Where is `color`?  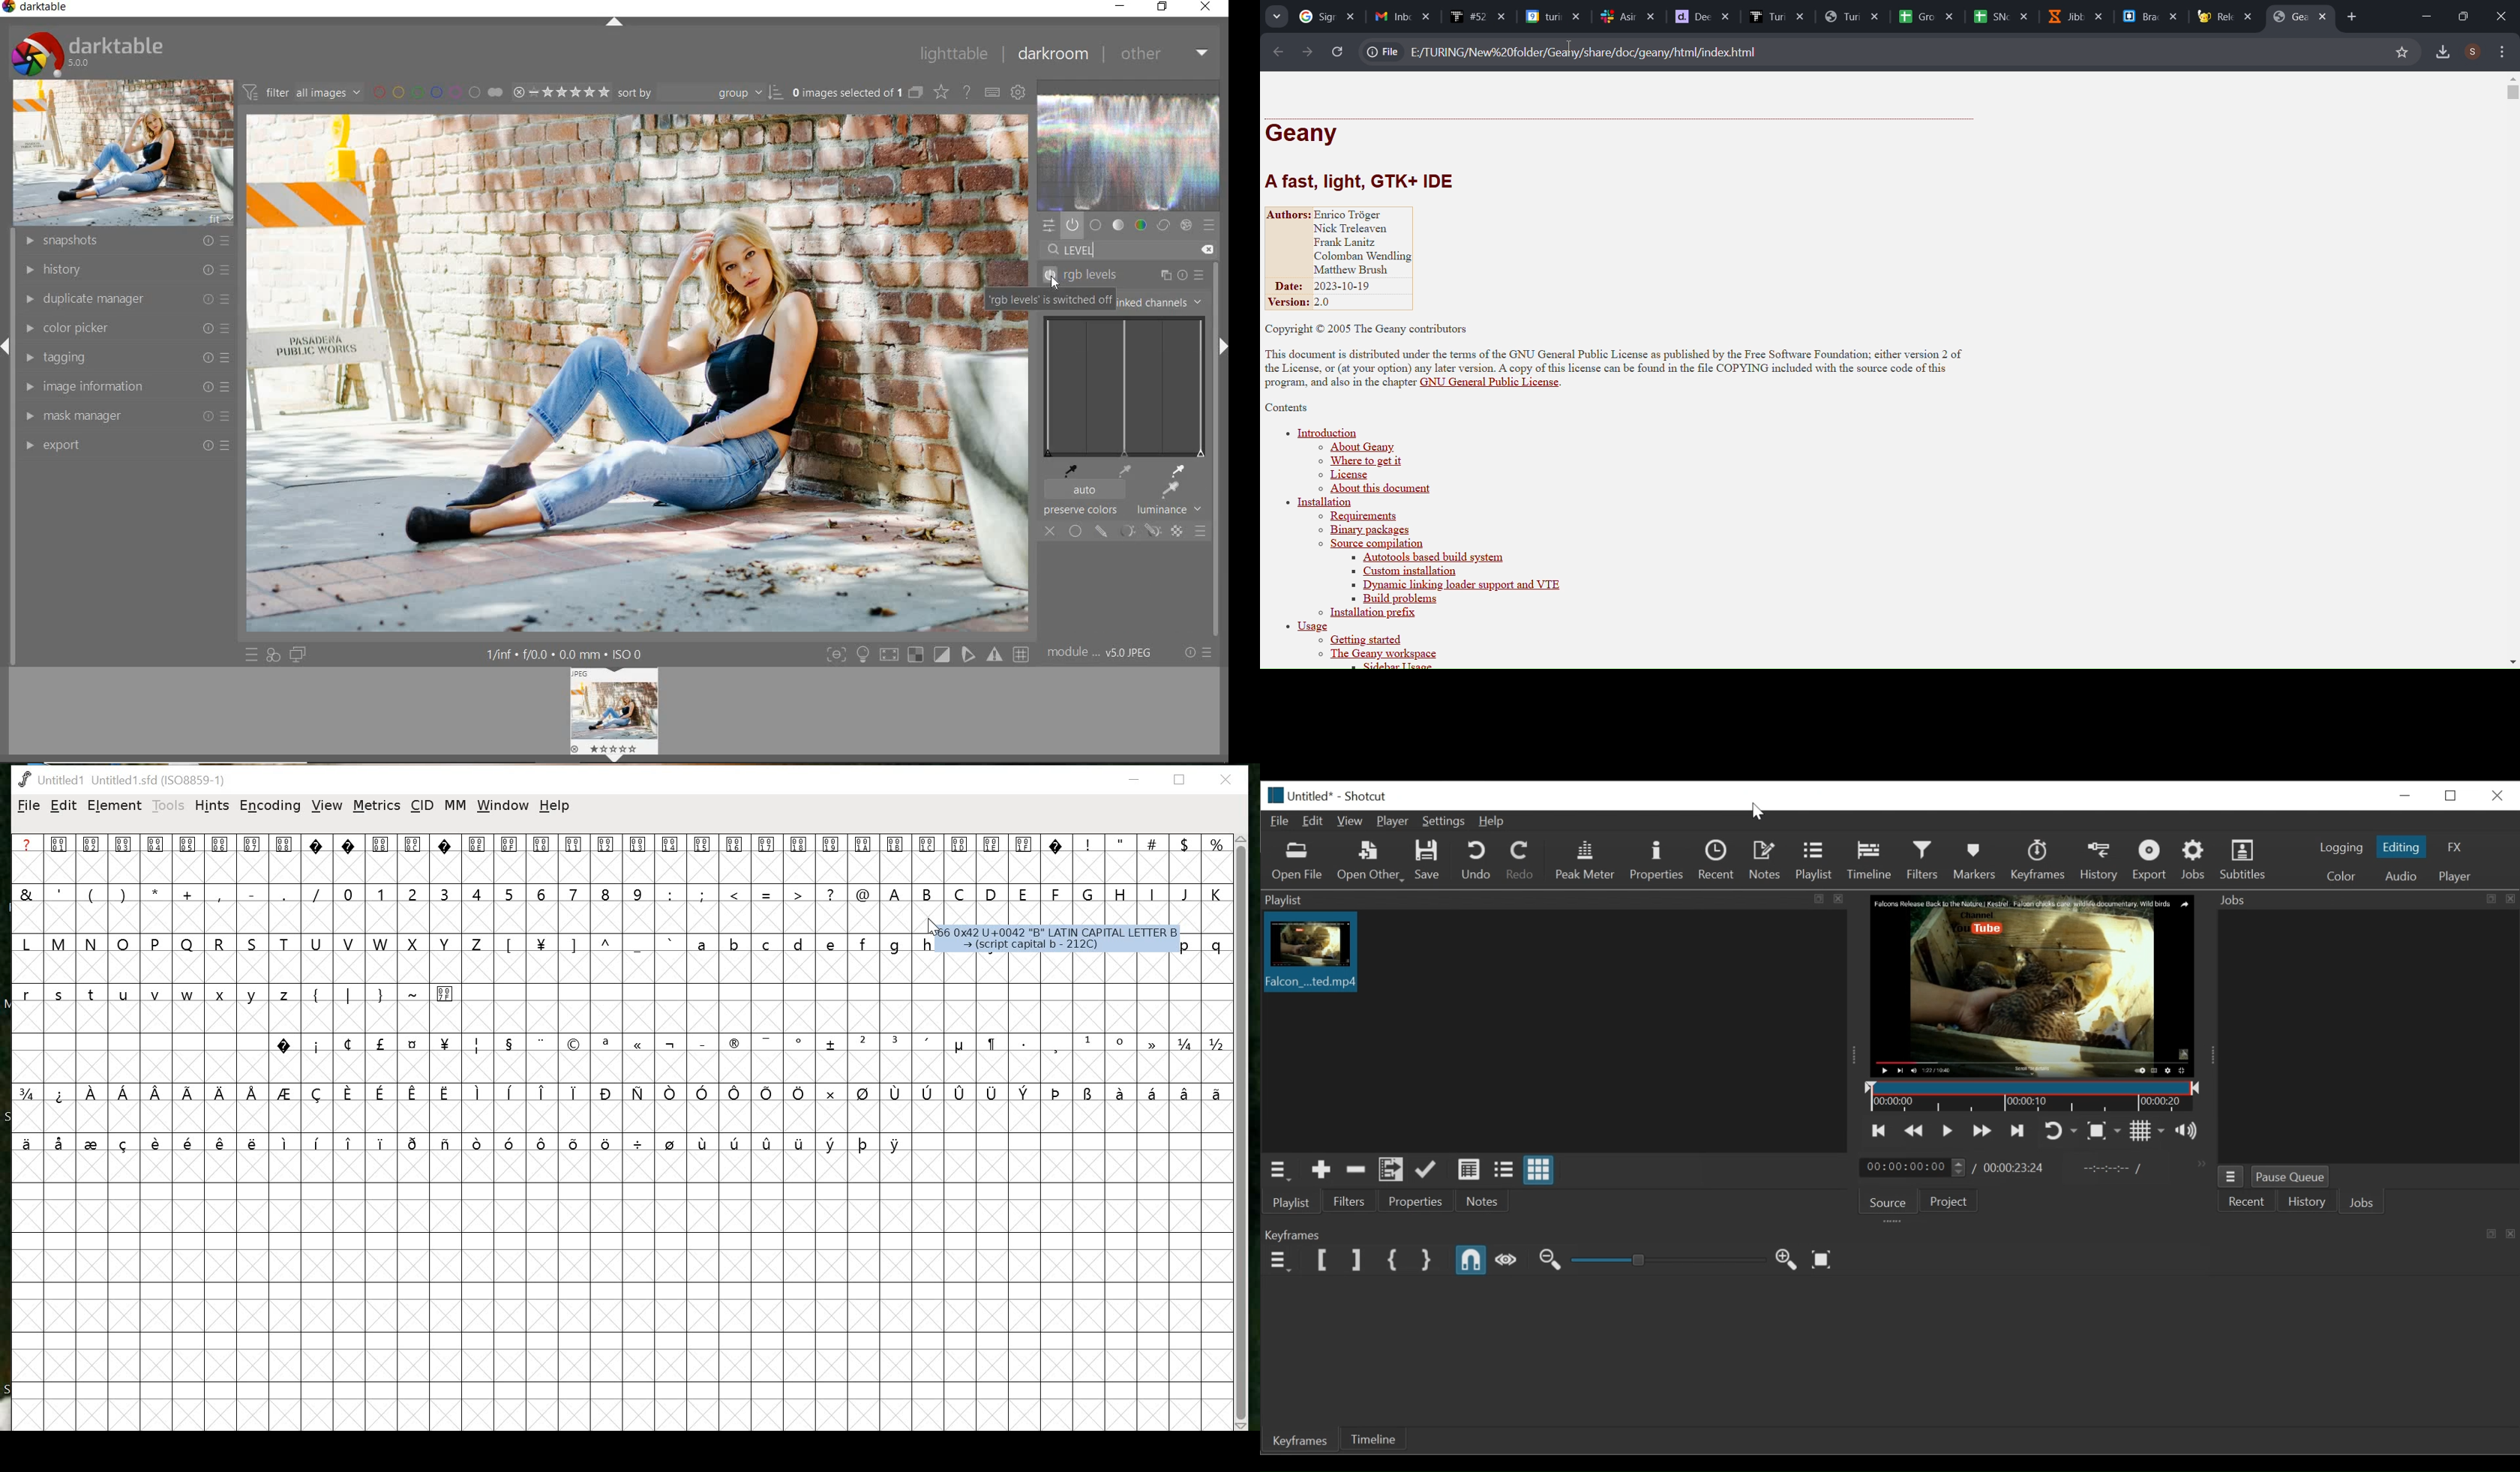 color is located at coordinates (1139, 224).